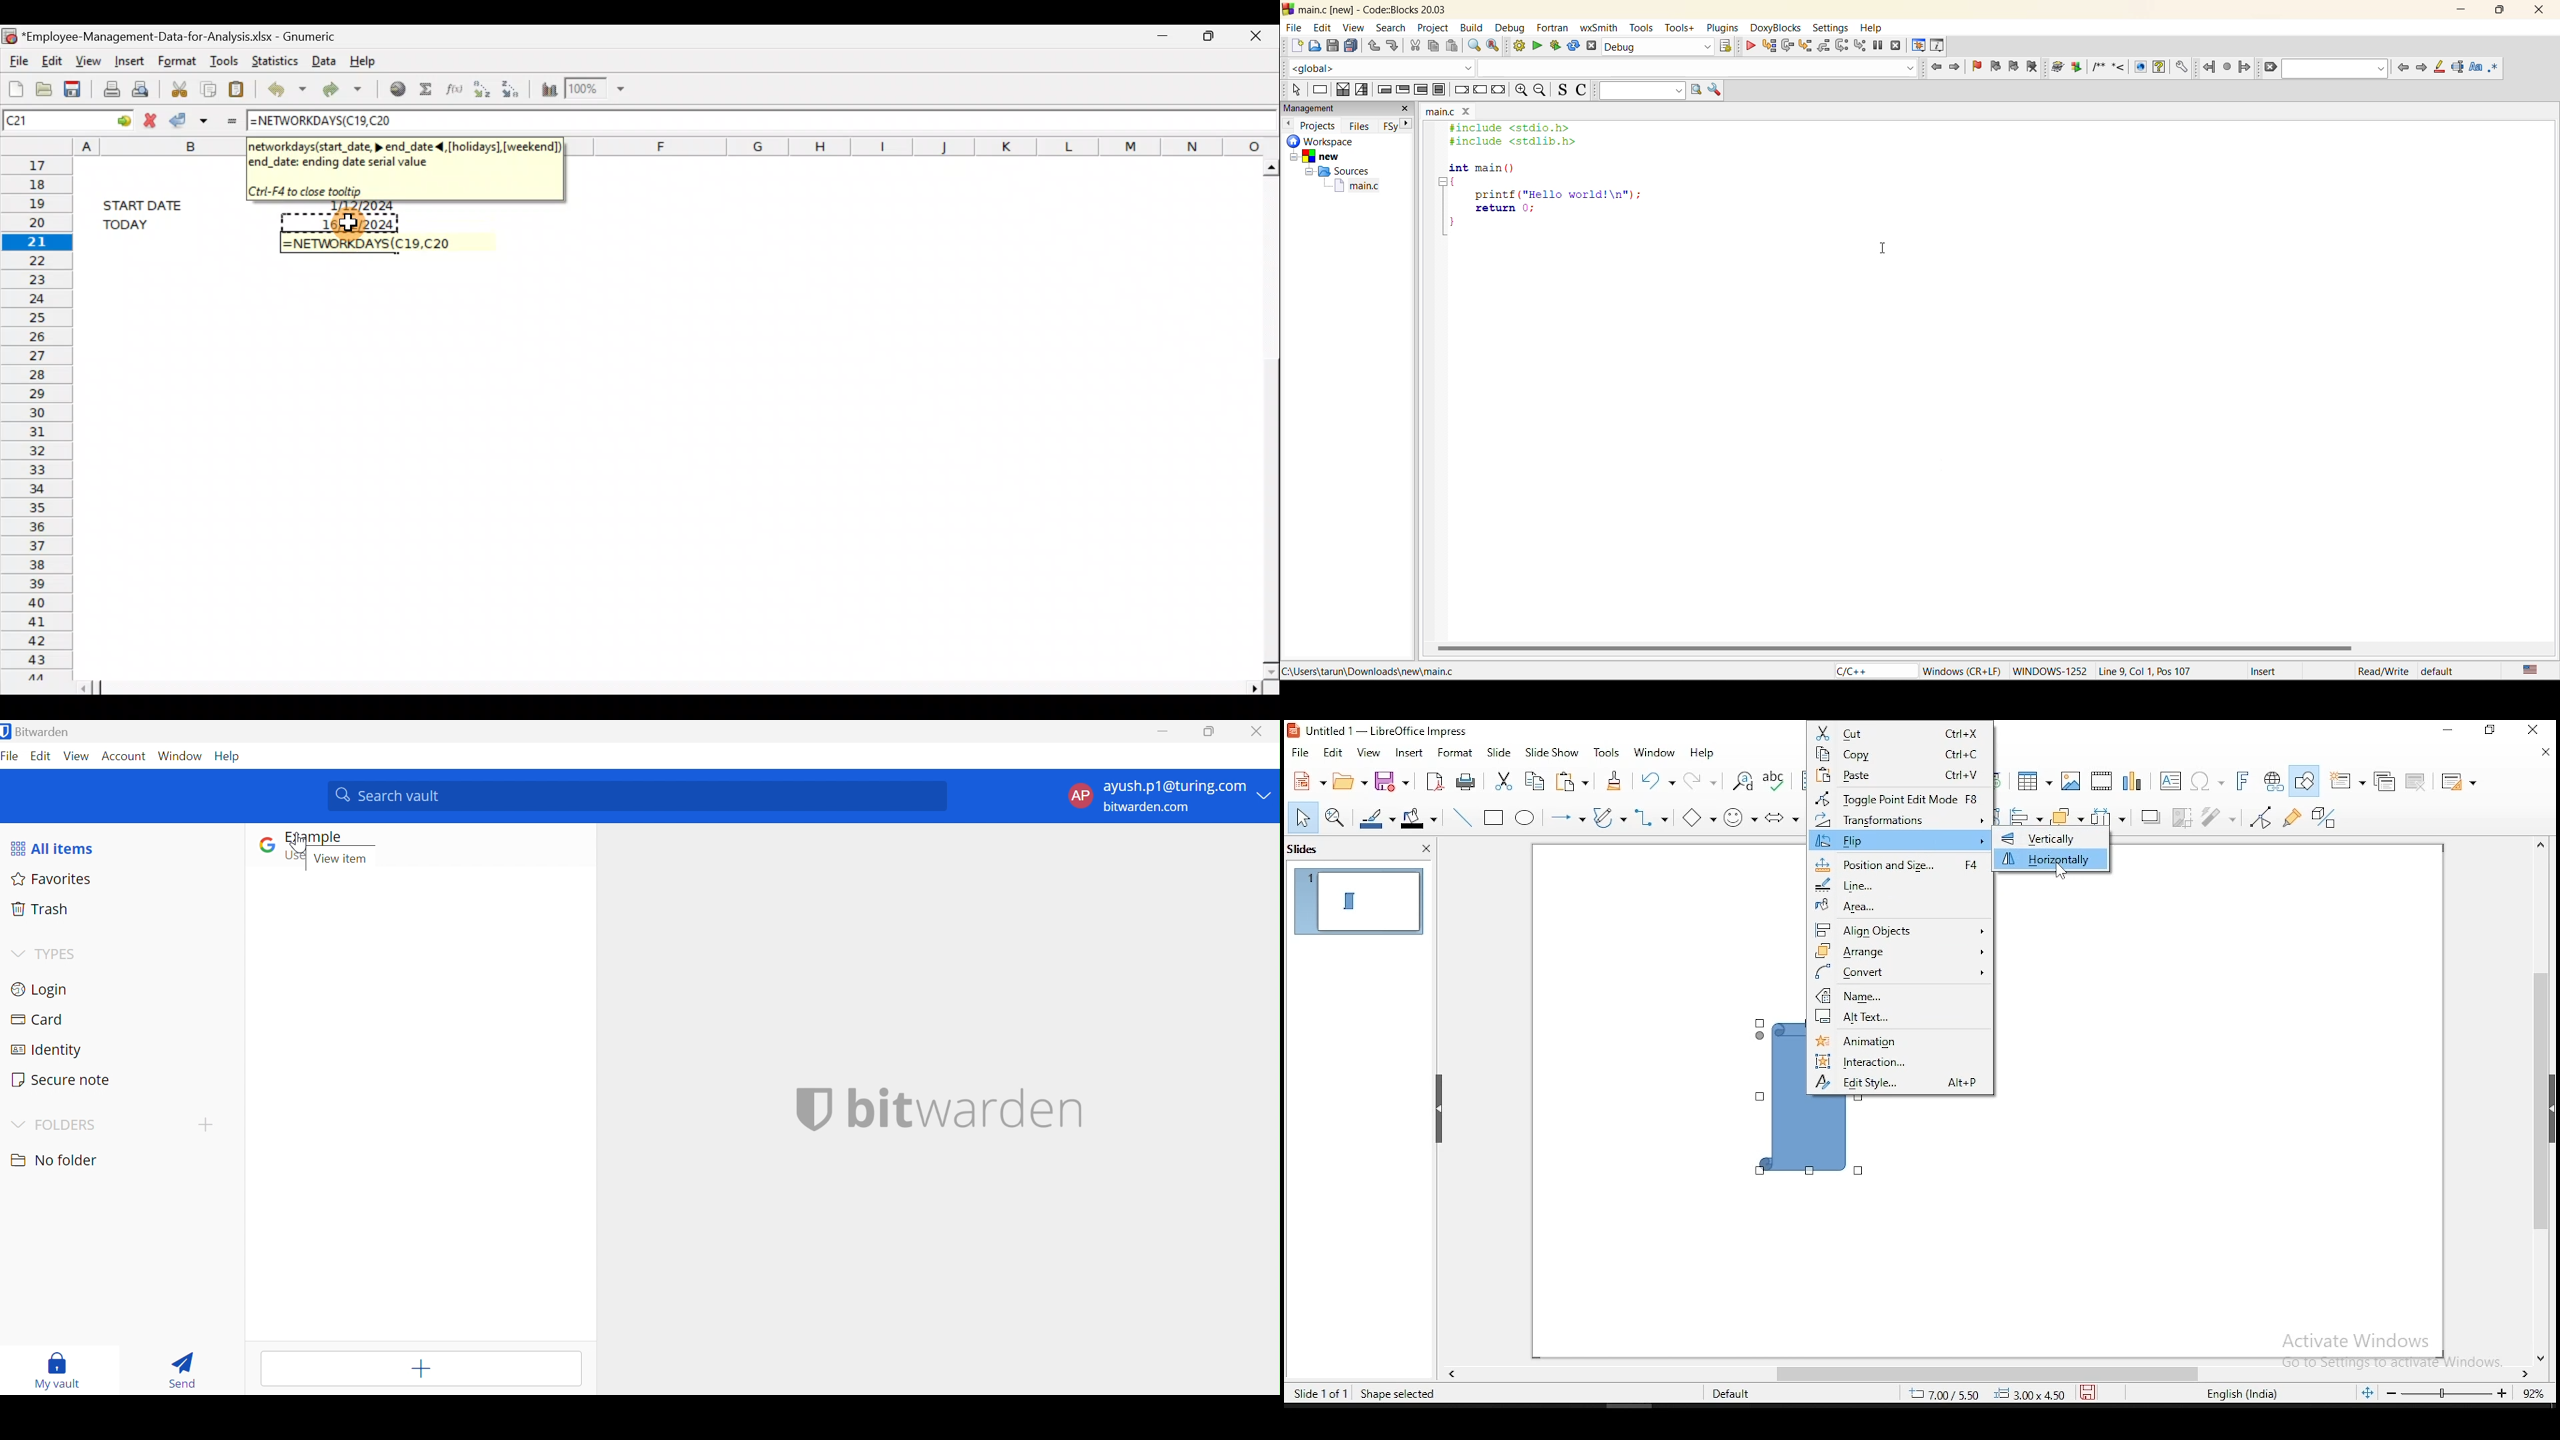  What do you see at coordinates (373, 245) in the screenshot?
I see `=NETWORKDAYS(C19,20` at bounding box center [373, 245].